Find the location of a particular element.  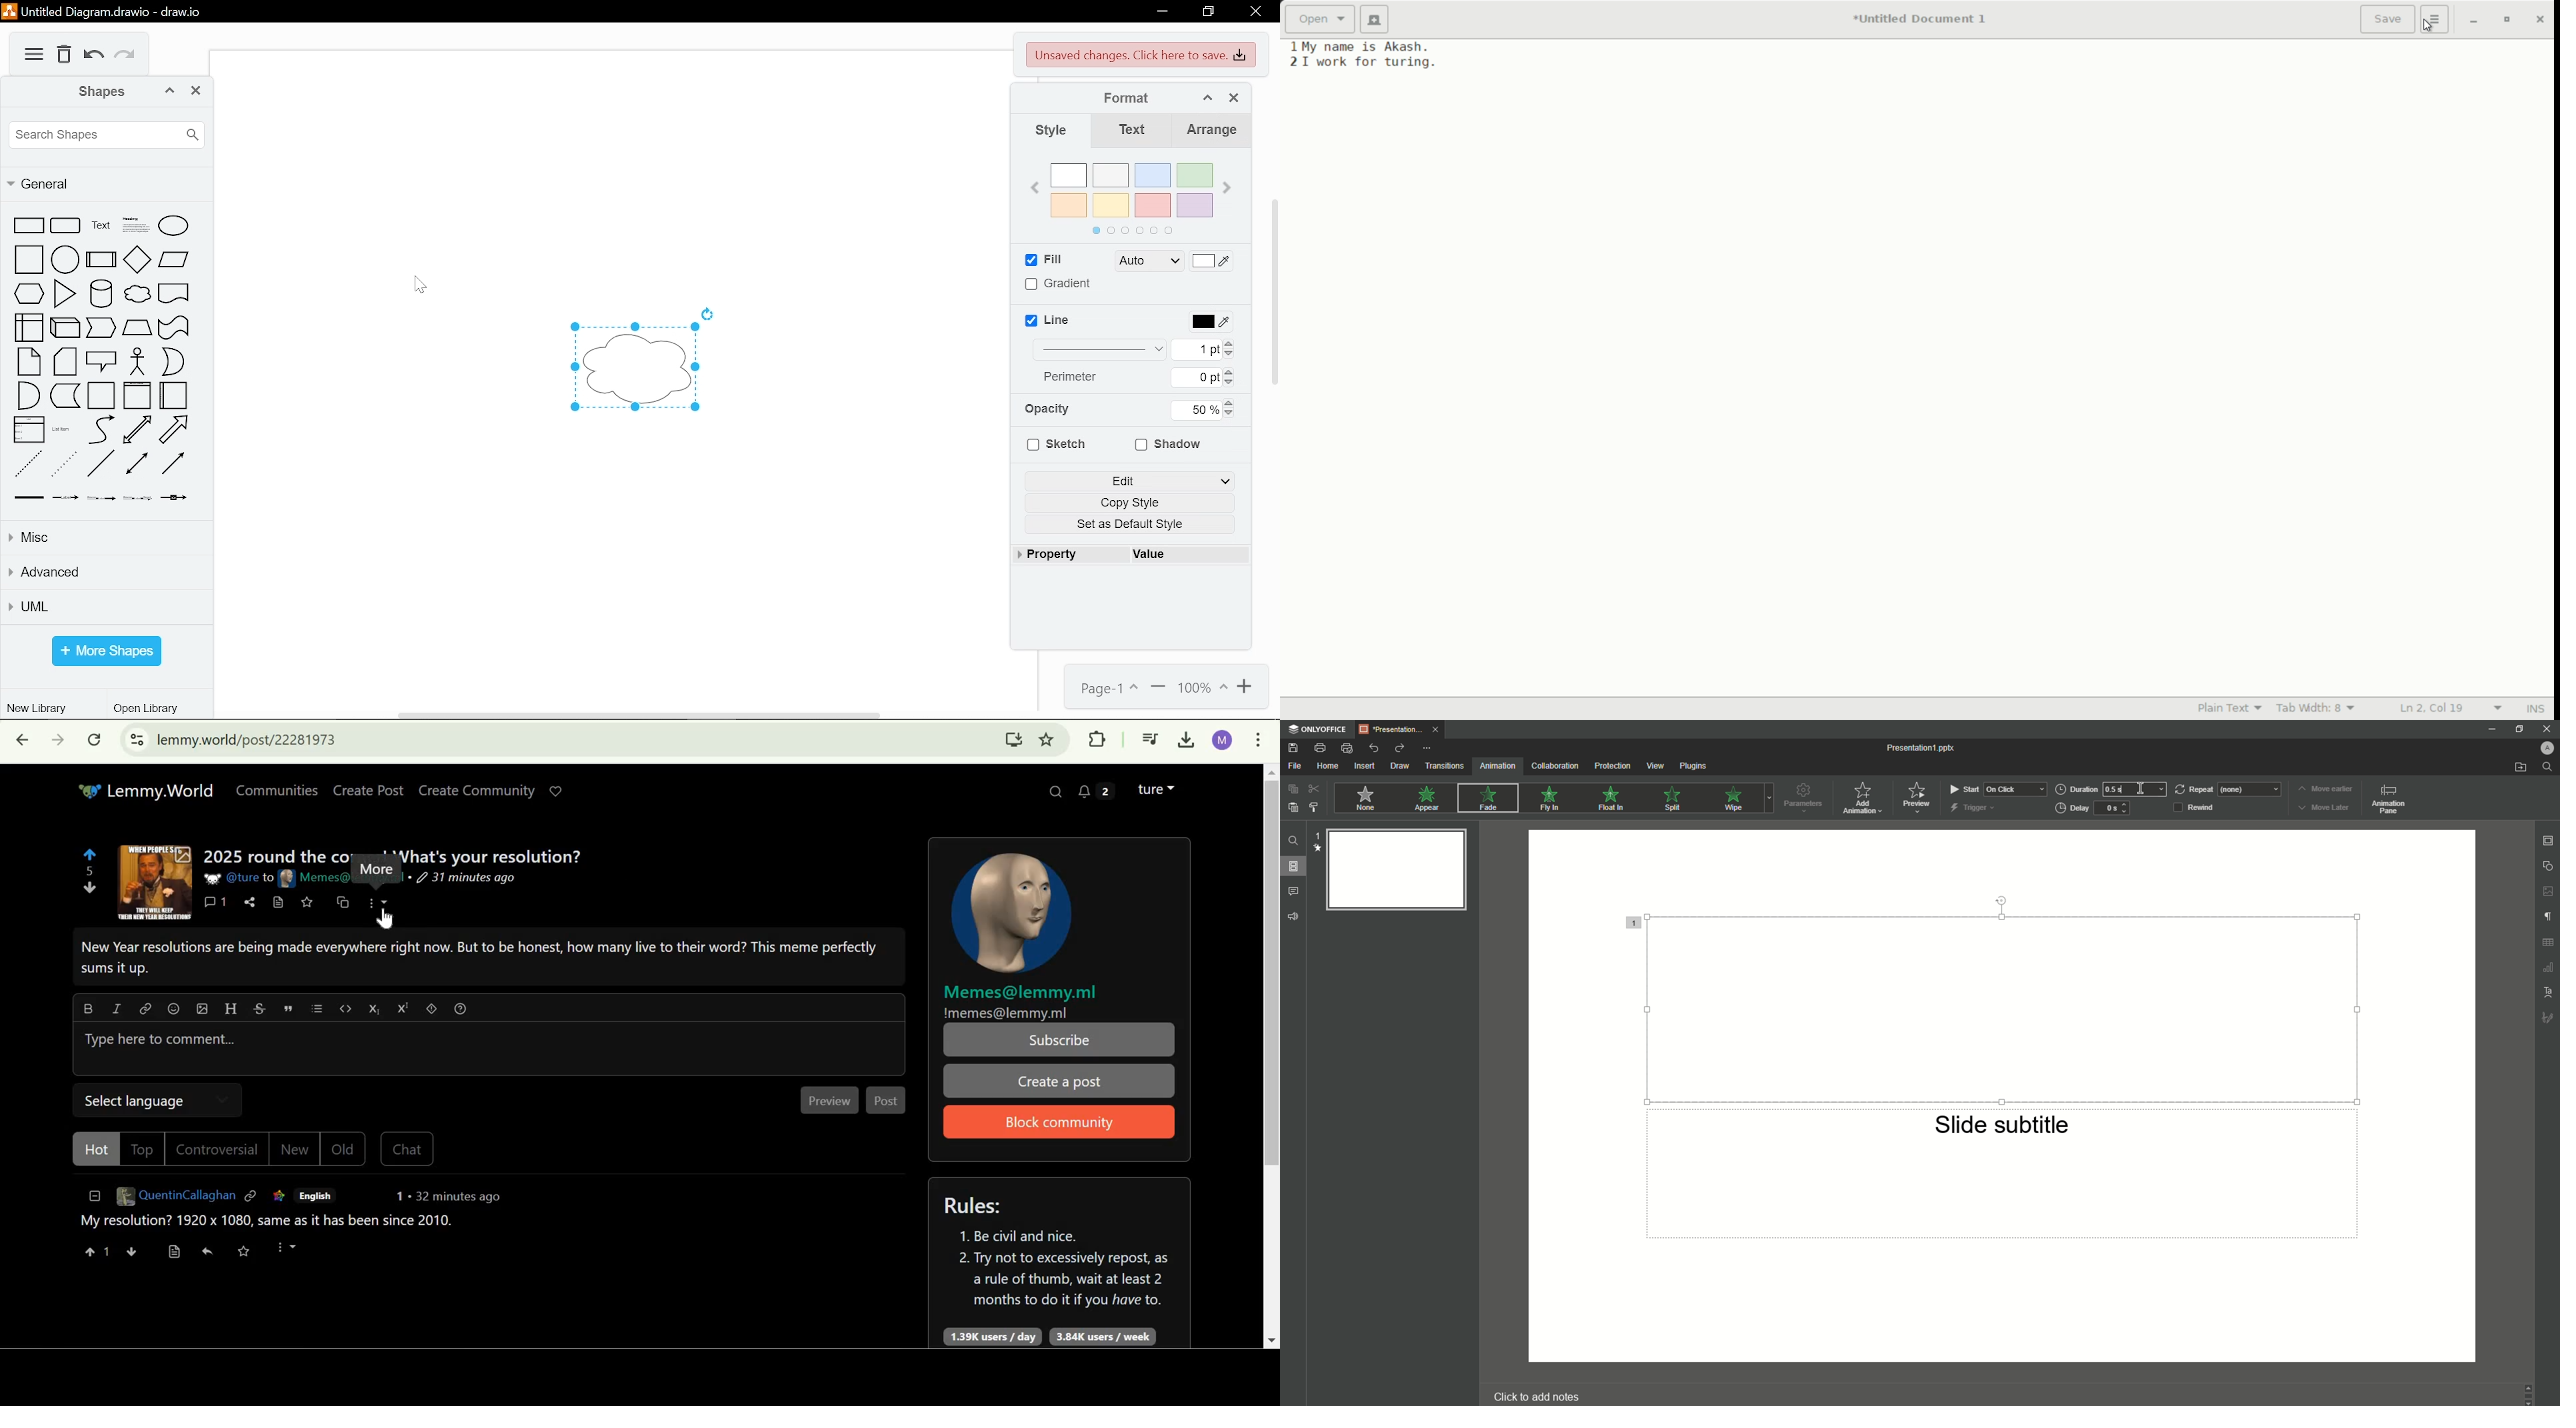

document is located at coordinates (174, 295).